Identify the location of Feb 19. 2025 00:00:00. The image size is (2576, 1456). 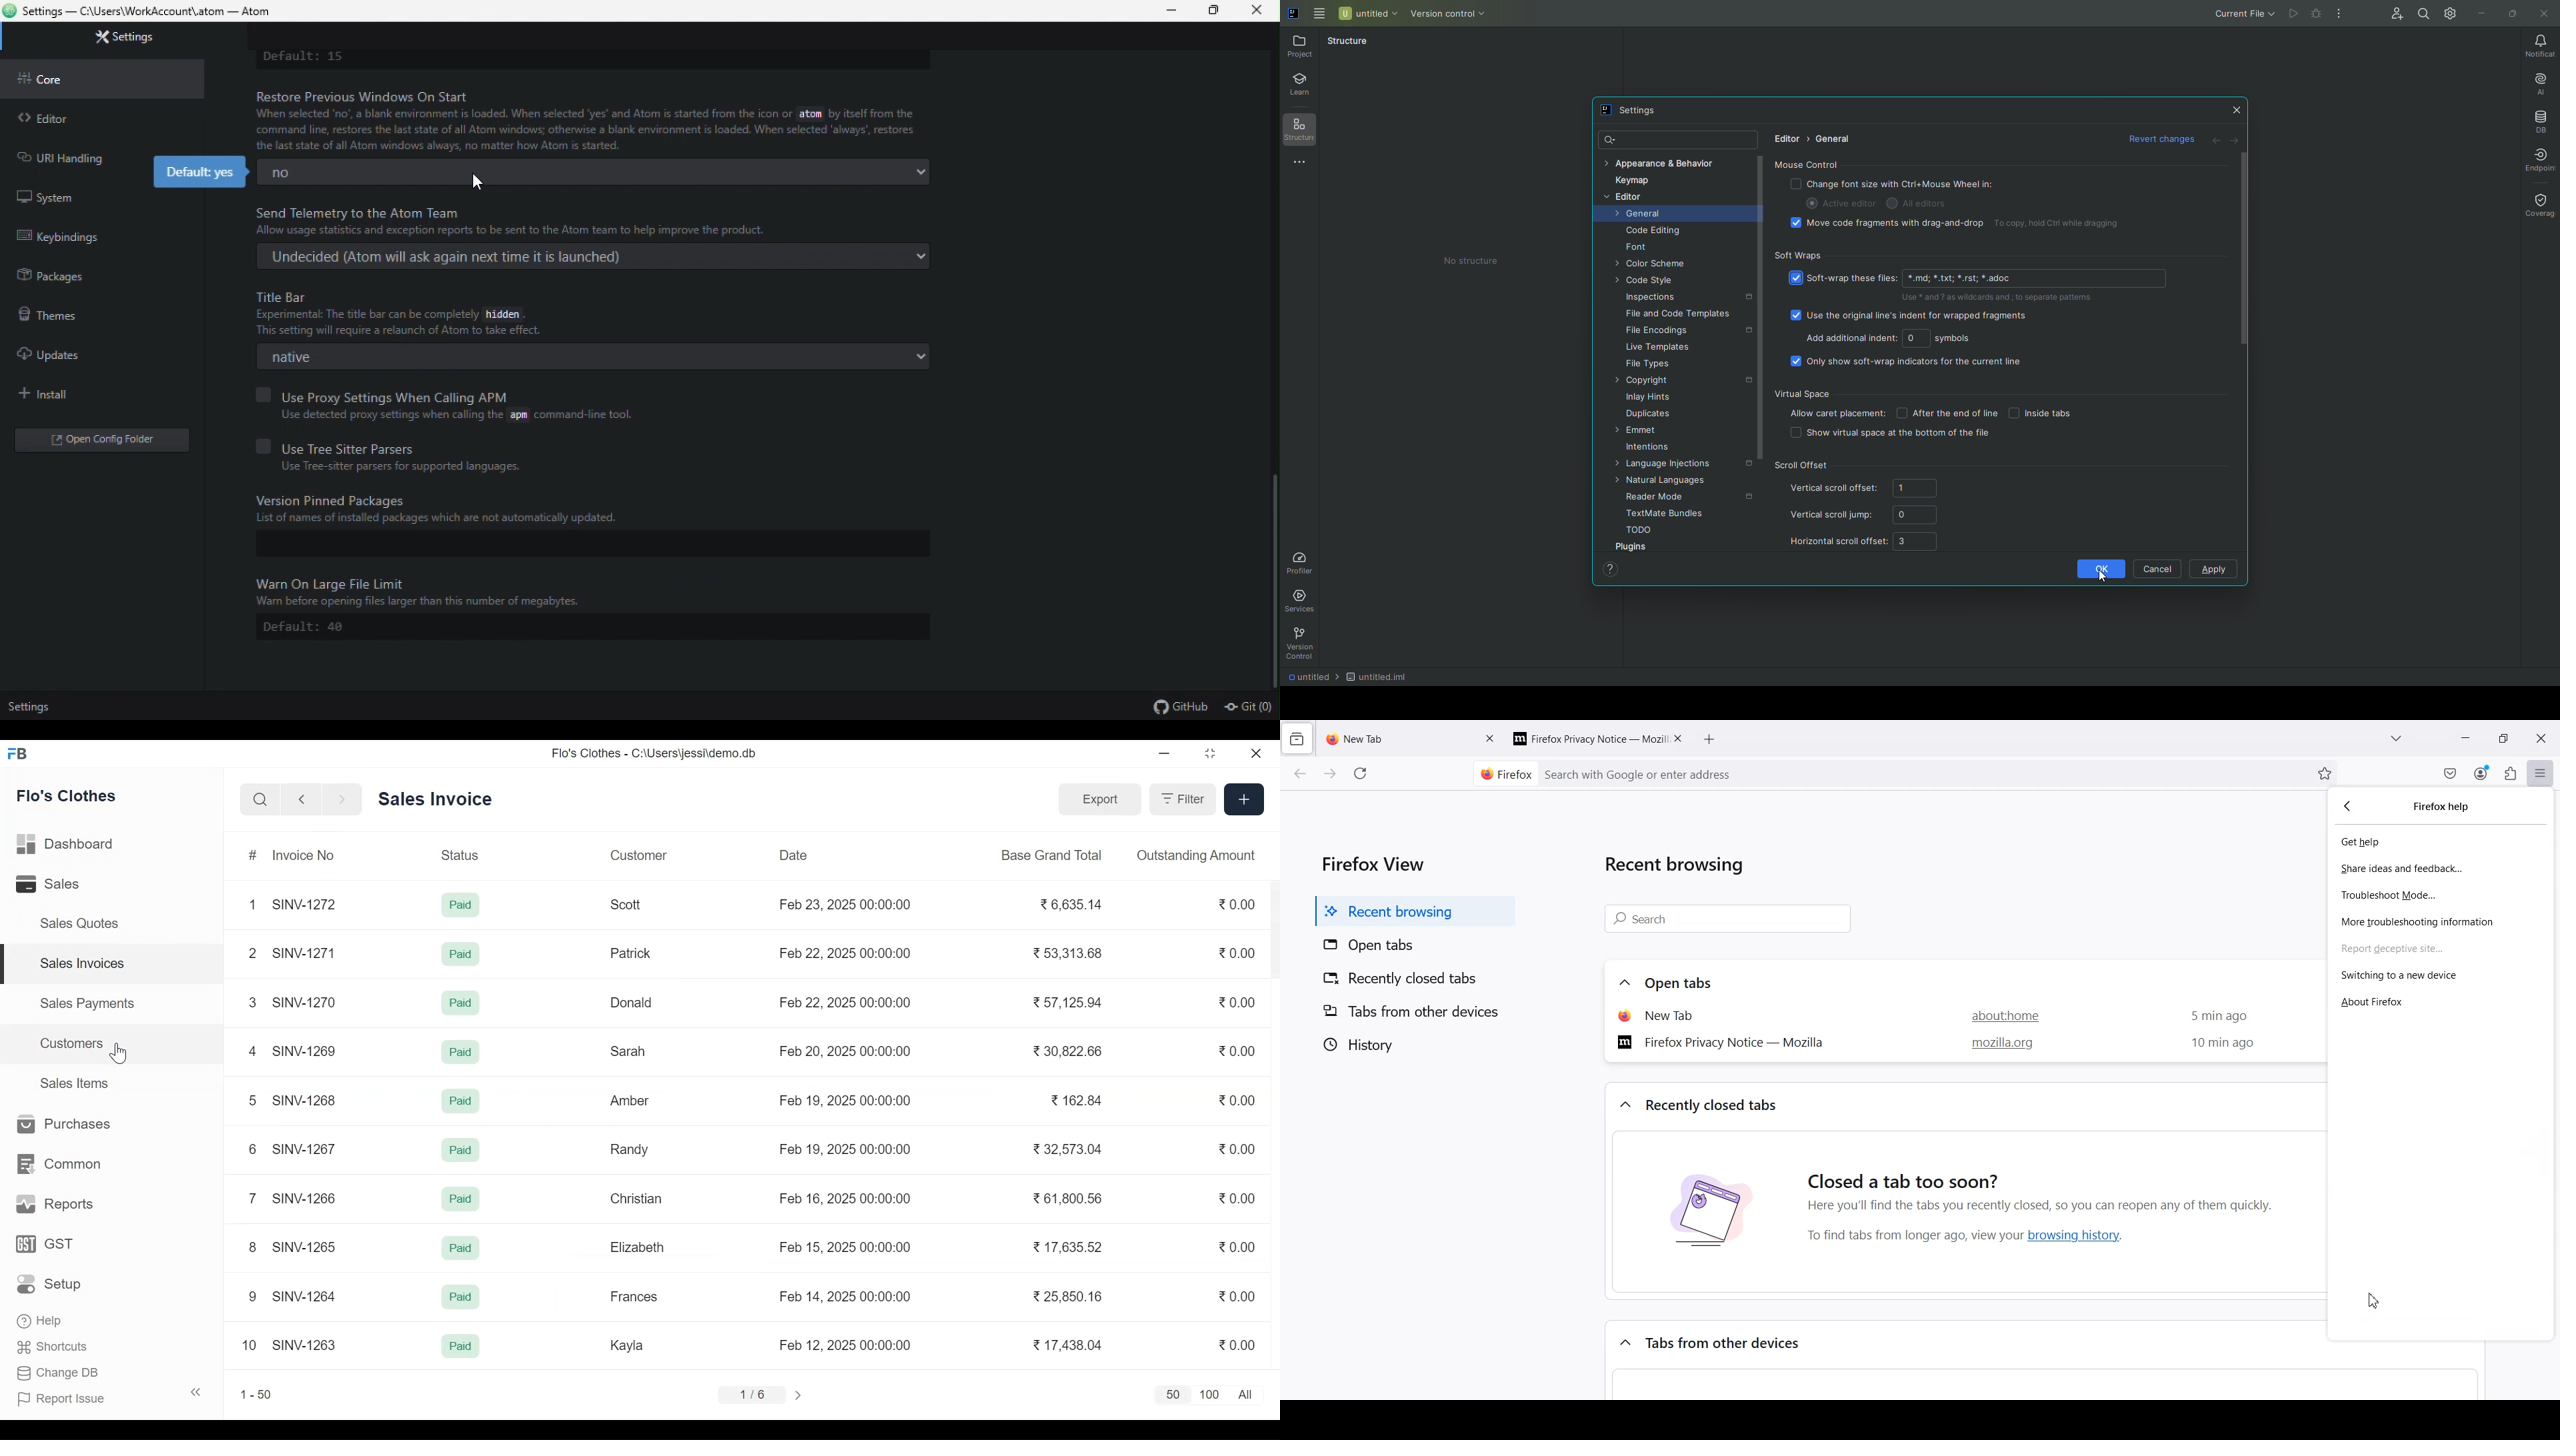
(849, 1101).